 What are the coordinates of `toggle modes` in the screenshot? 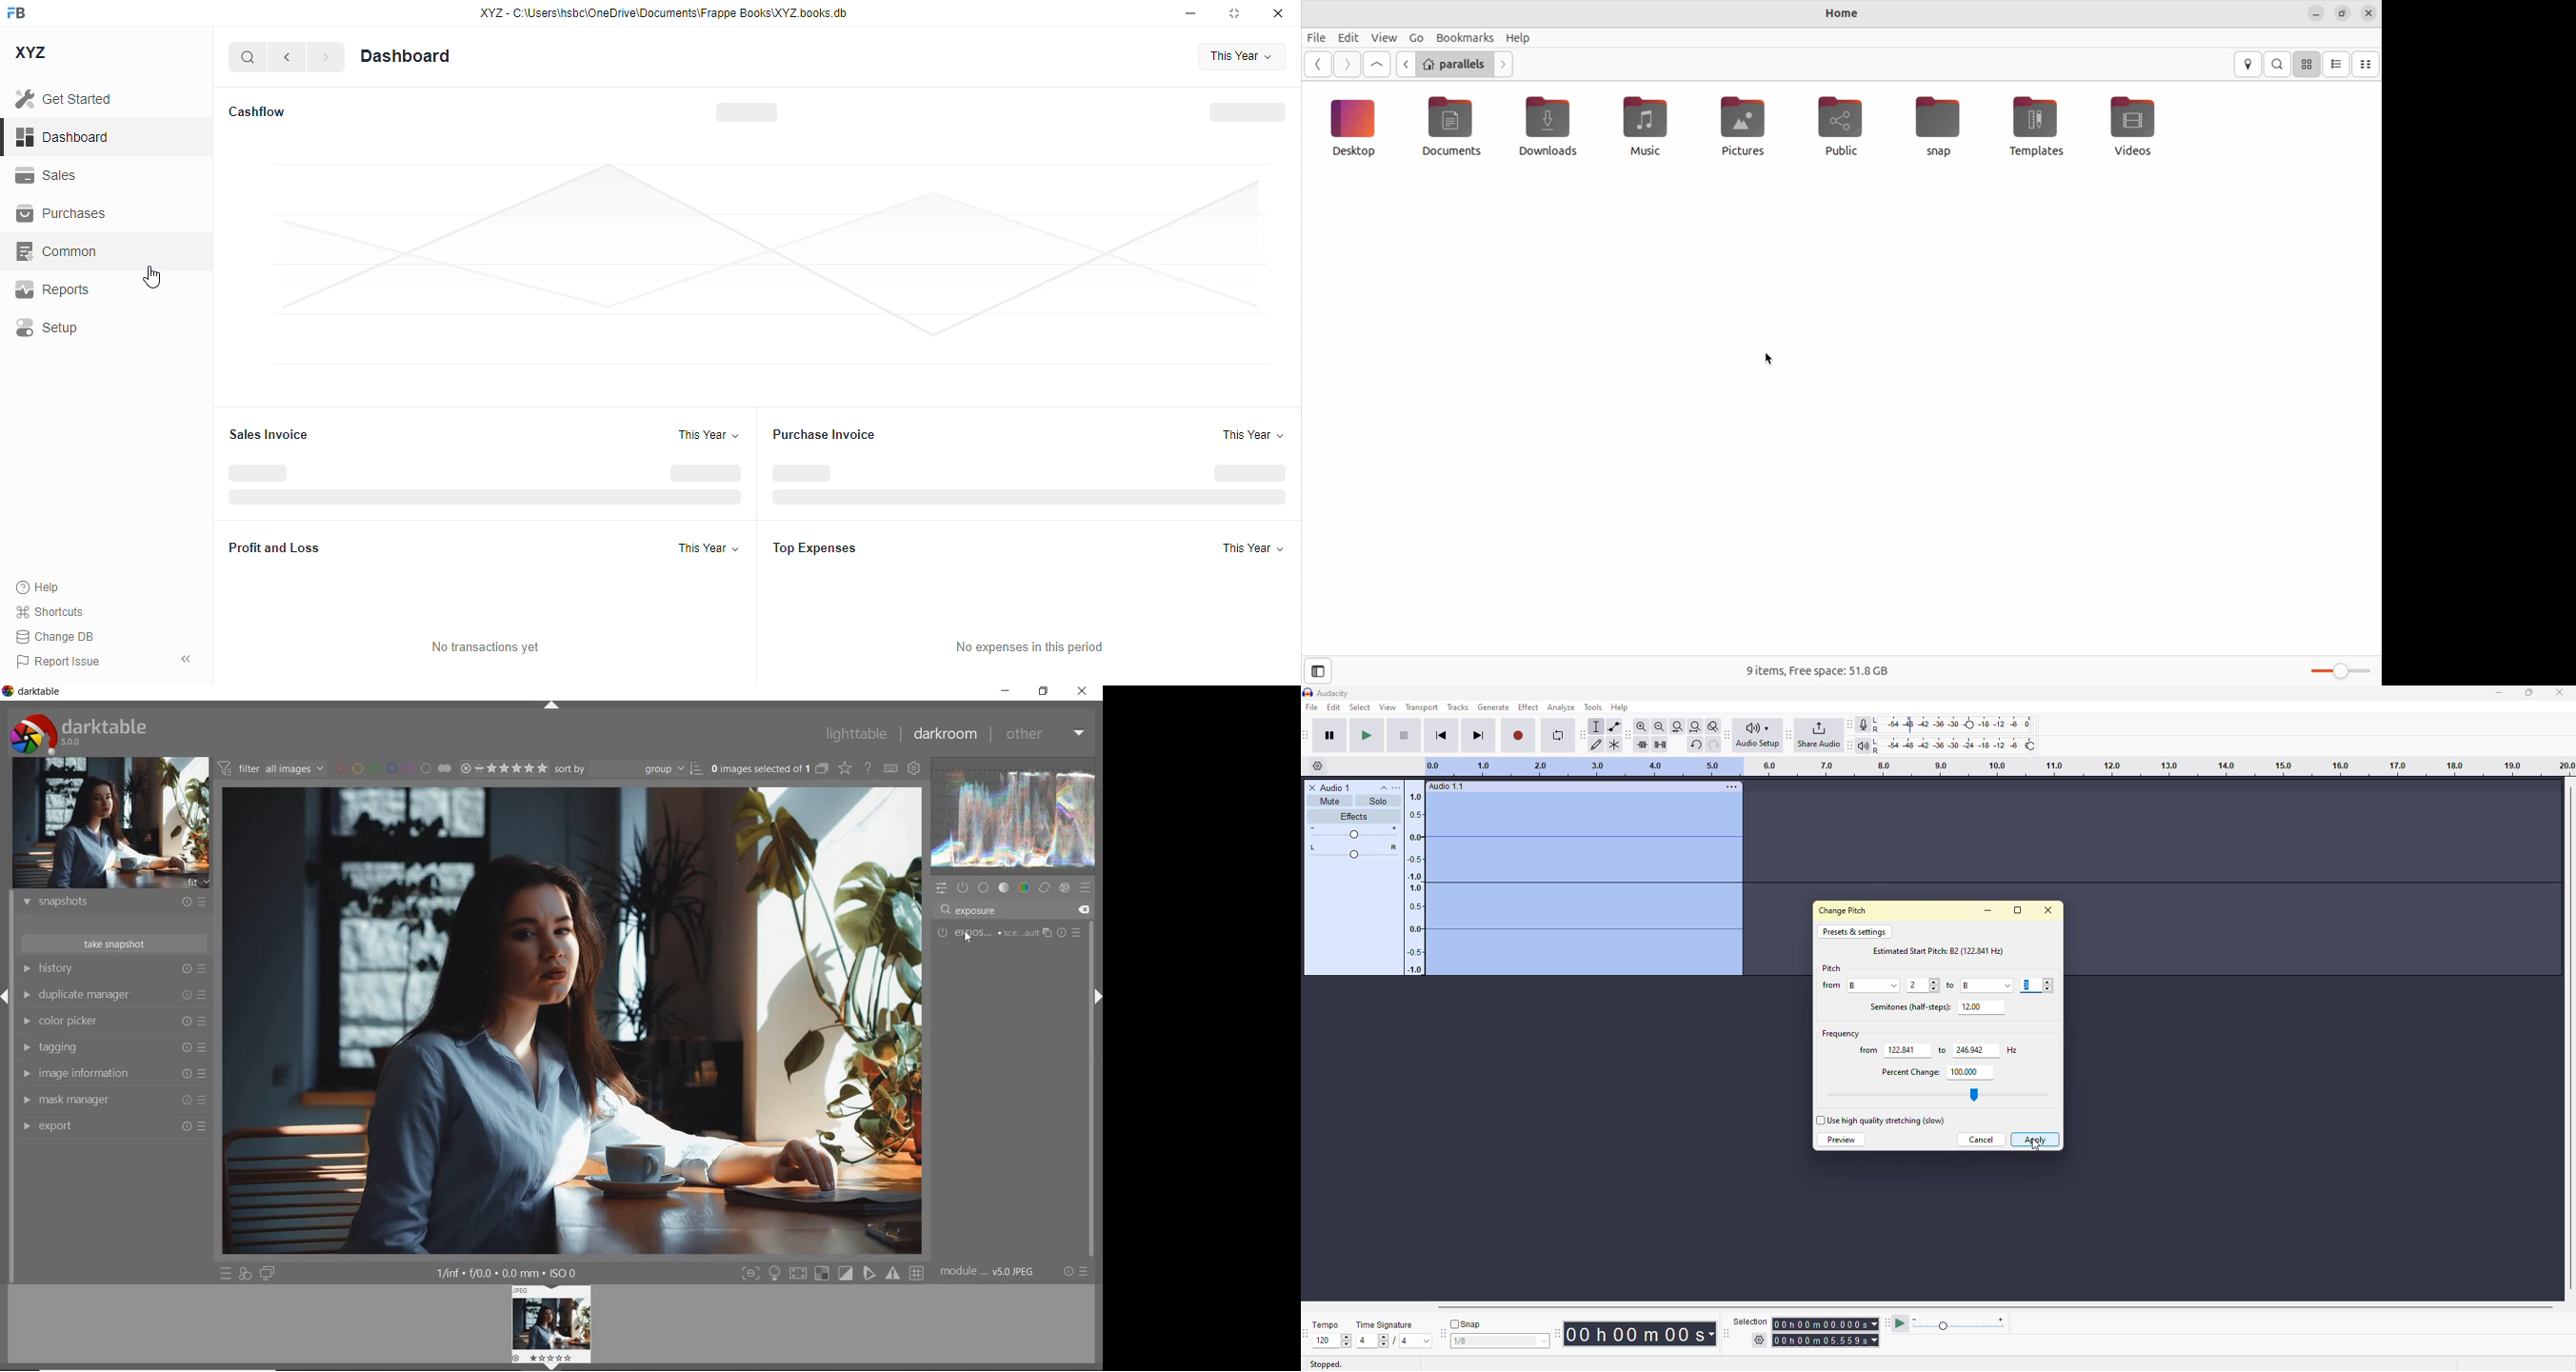 It's located at (833, 1273).